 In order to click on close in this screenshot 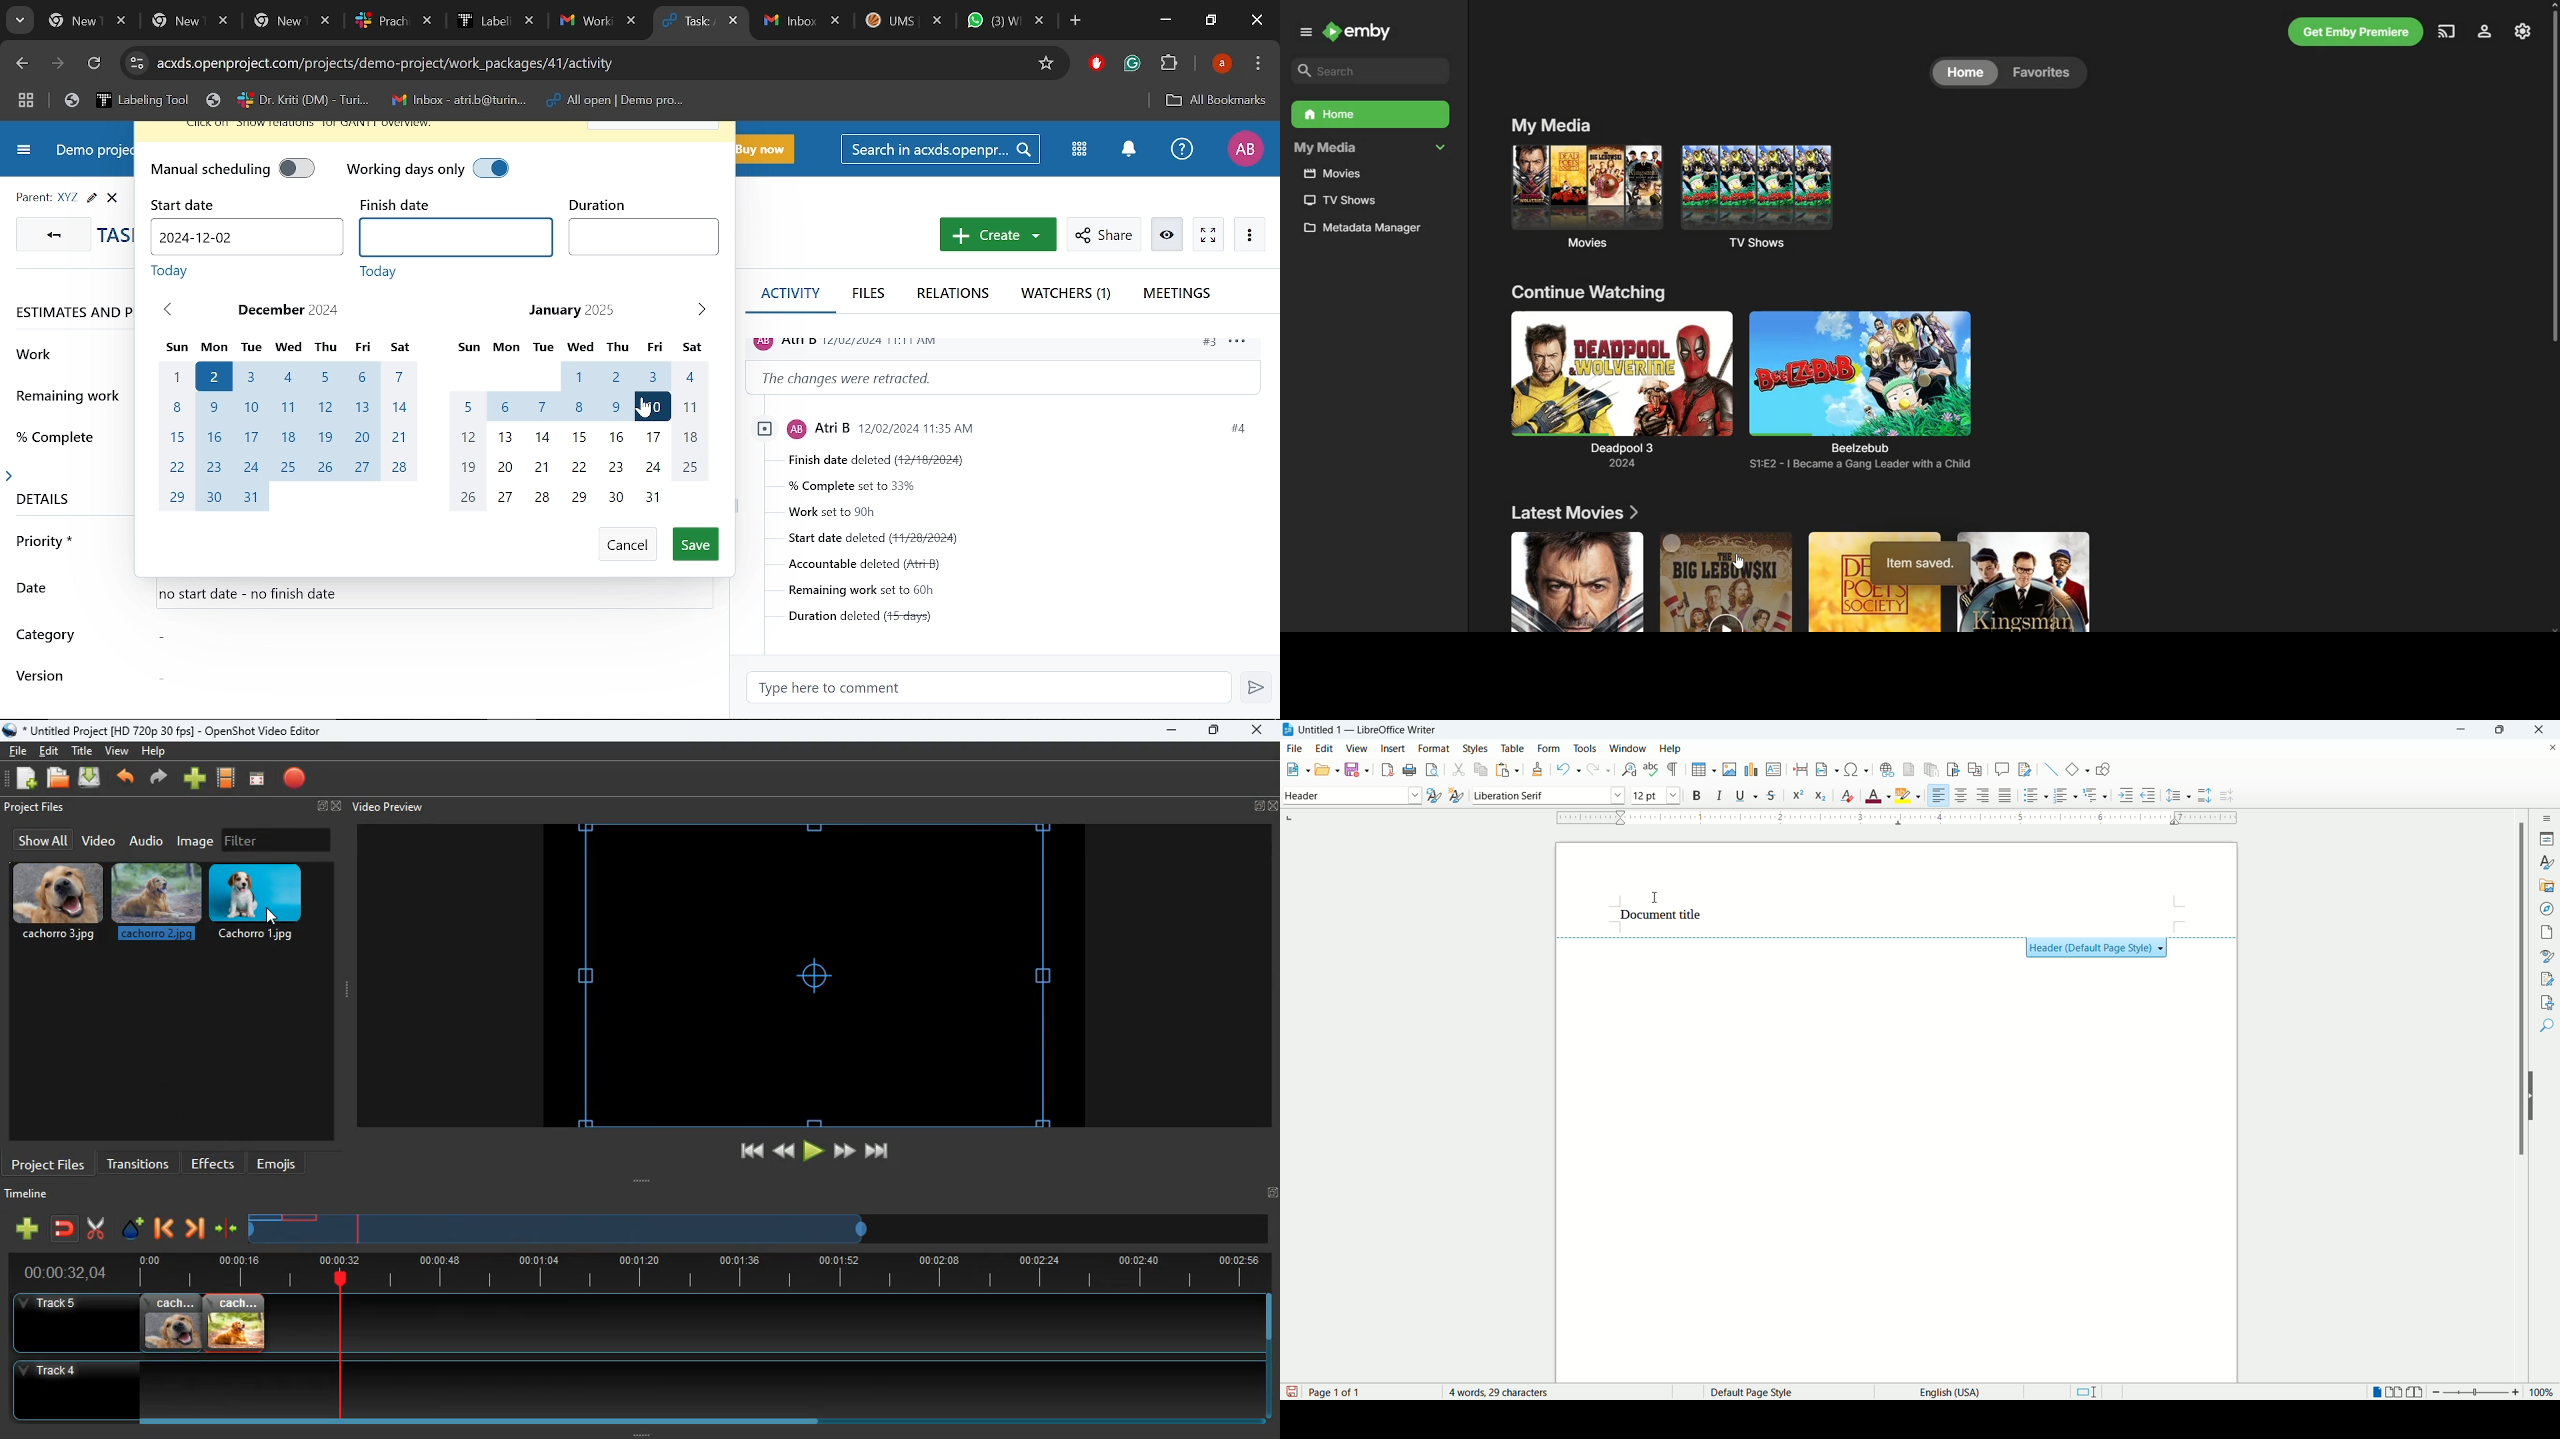, I will do `click(116, 199)`.